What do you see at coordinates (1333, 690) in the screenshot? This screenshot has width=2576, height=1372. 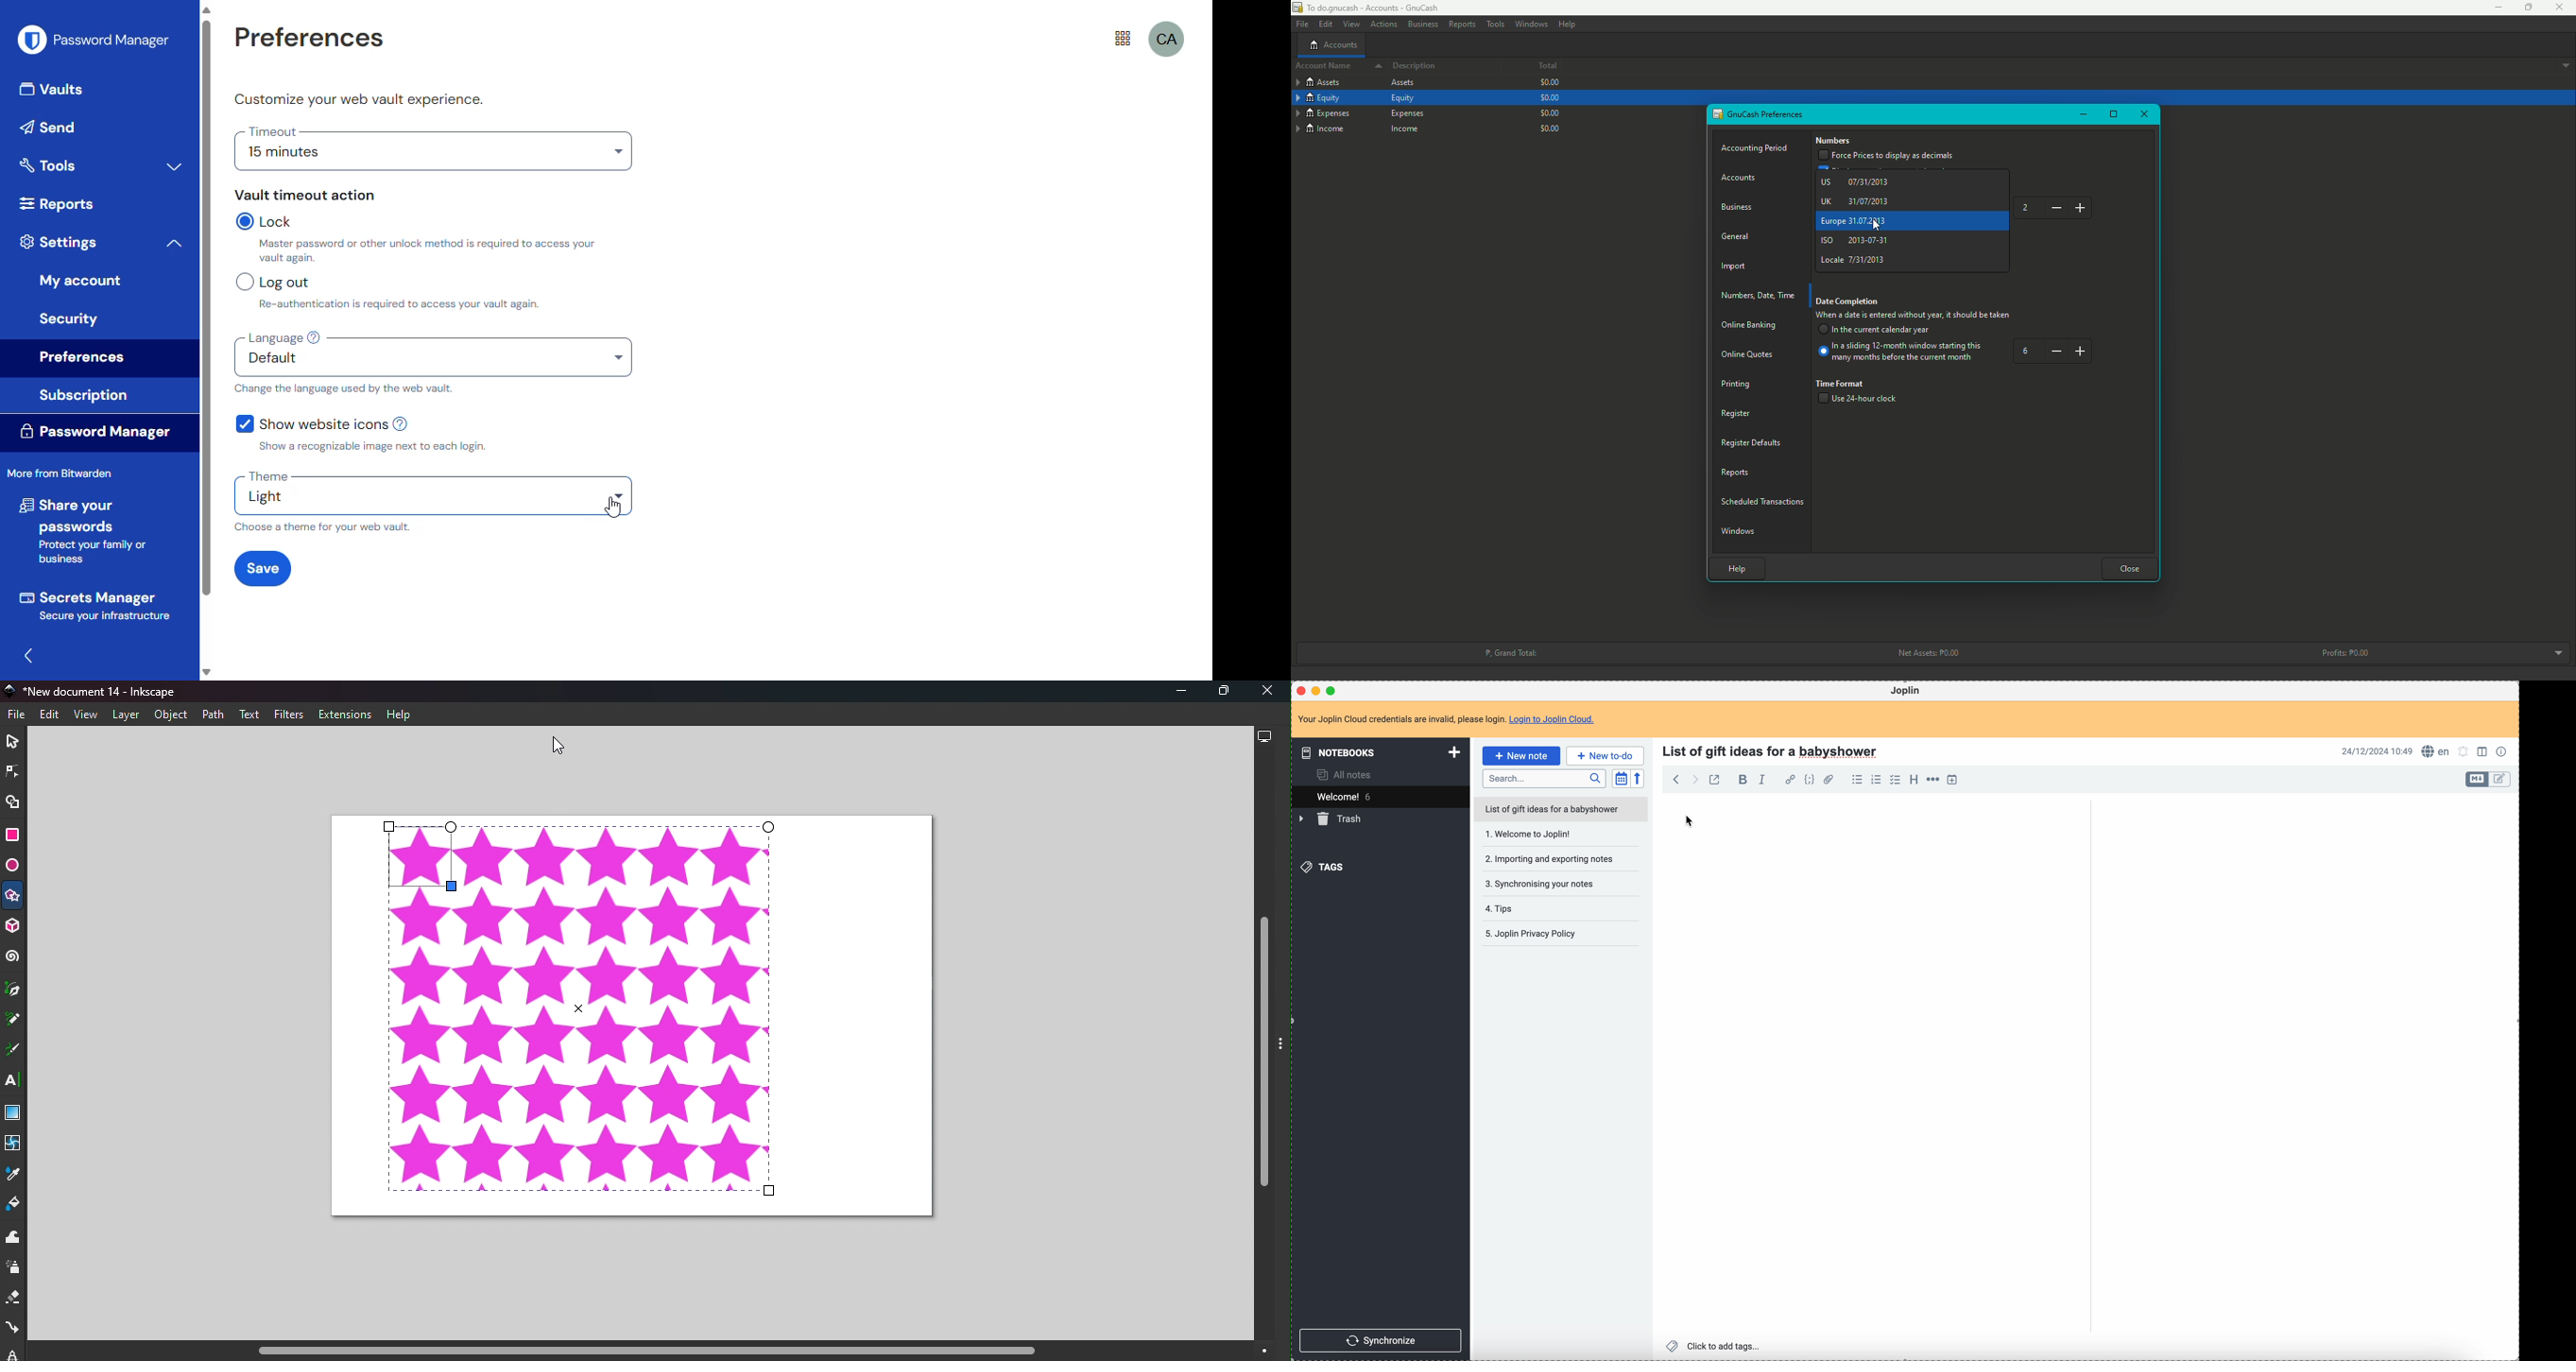 I see `maximize Joplin` at bounding box center [1333, 690].